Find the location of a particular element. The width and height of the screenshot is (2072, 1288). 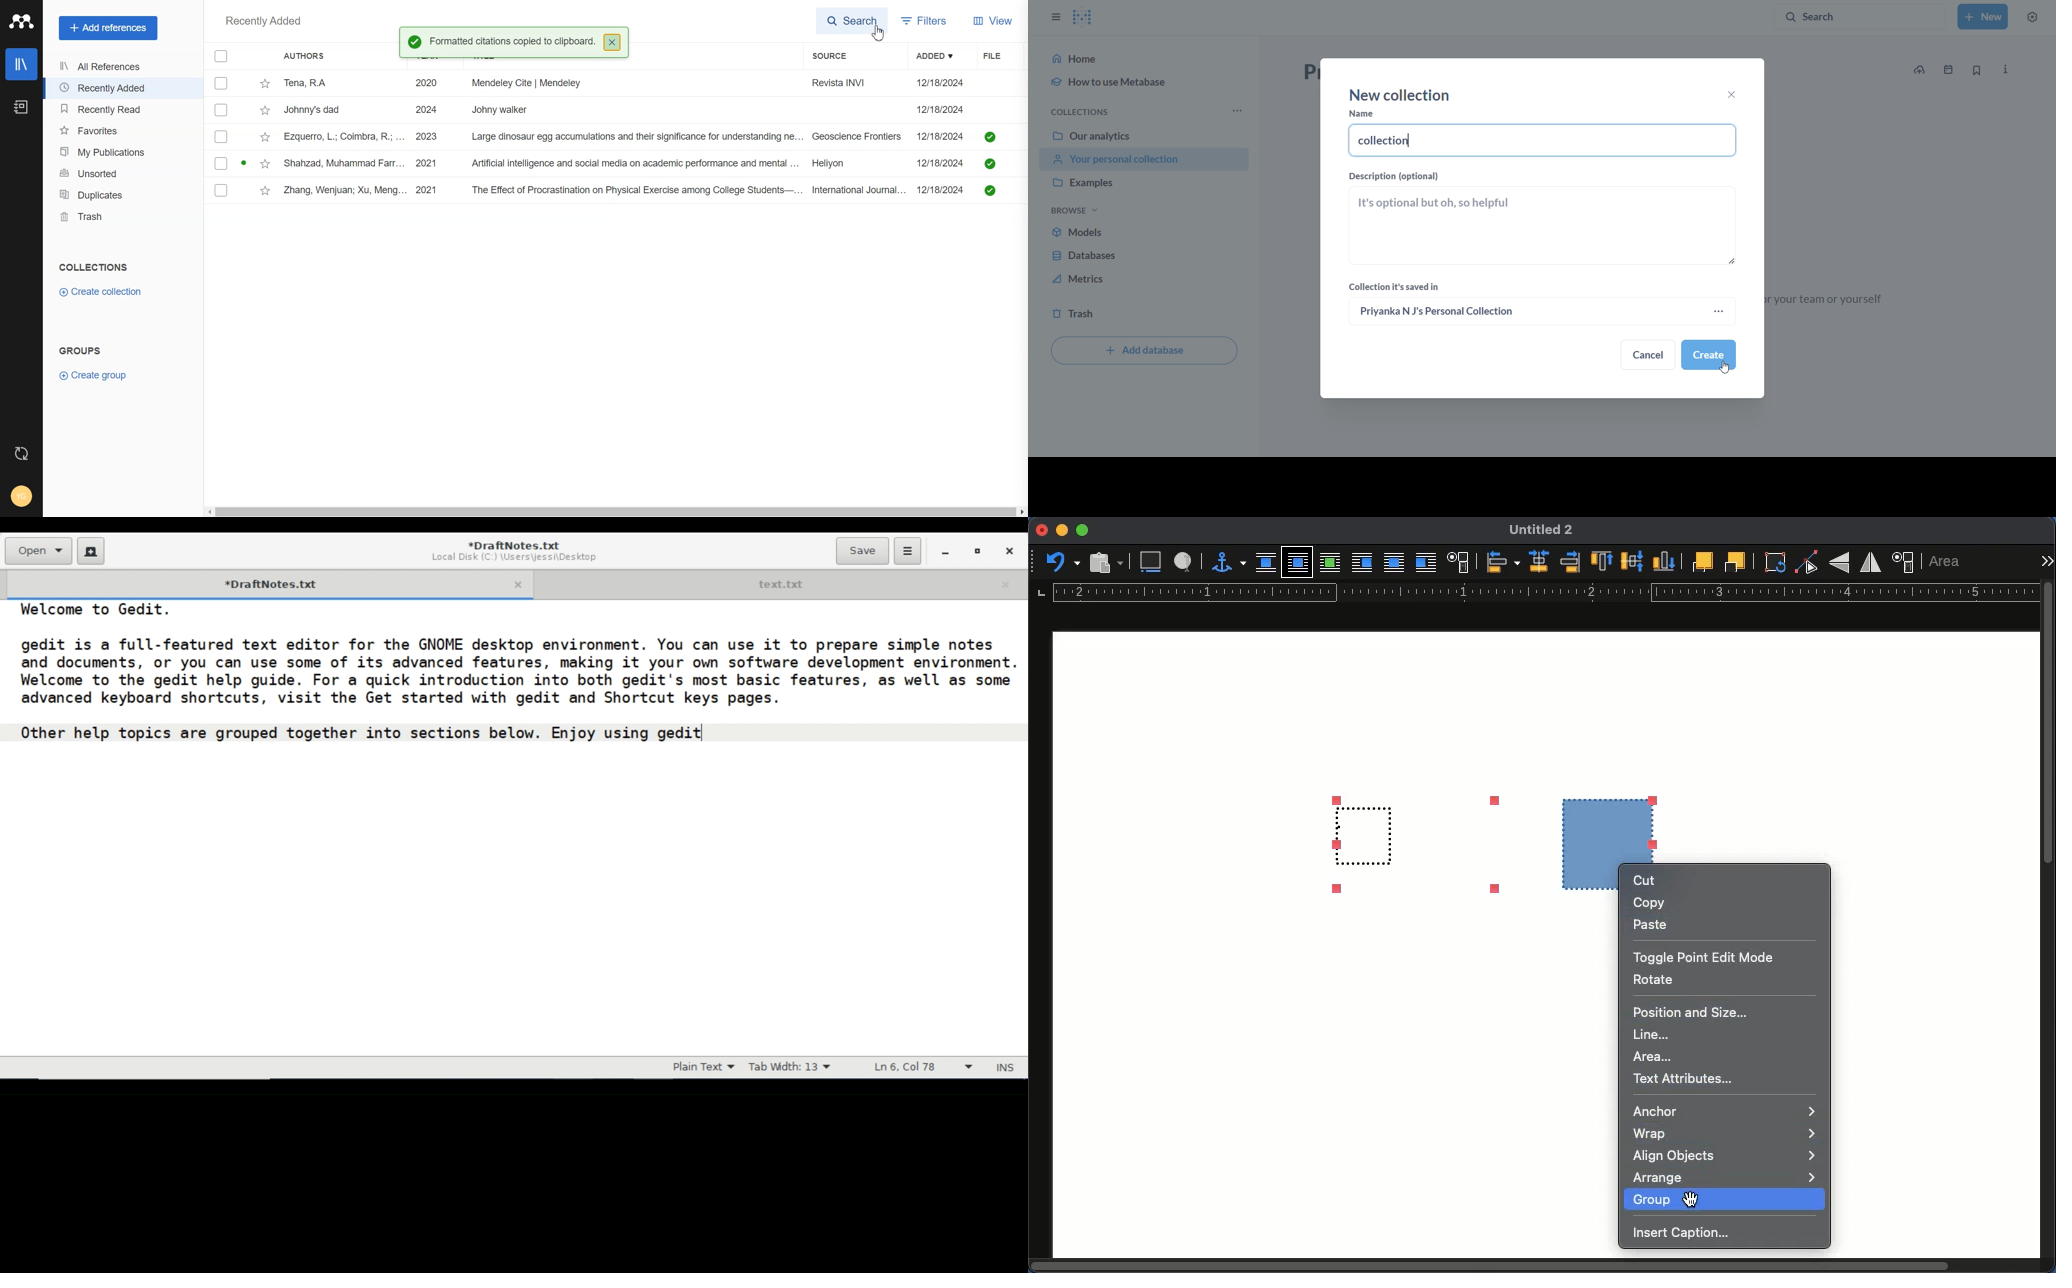

text wrap is located at coordinates (1458, 562).